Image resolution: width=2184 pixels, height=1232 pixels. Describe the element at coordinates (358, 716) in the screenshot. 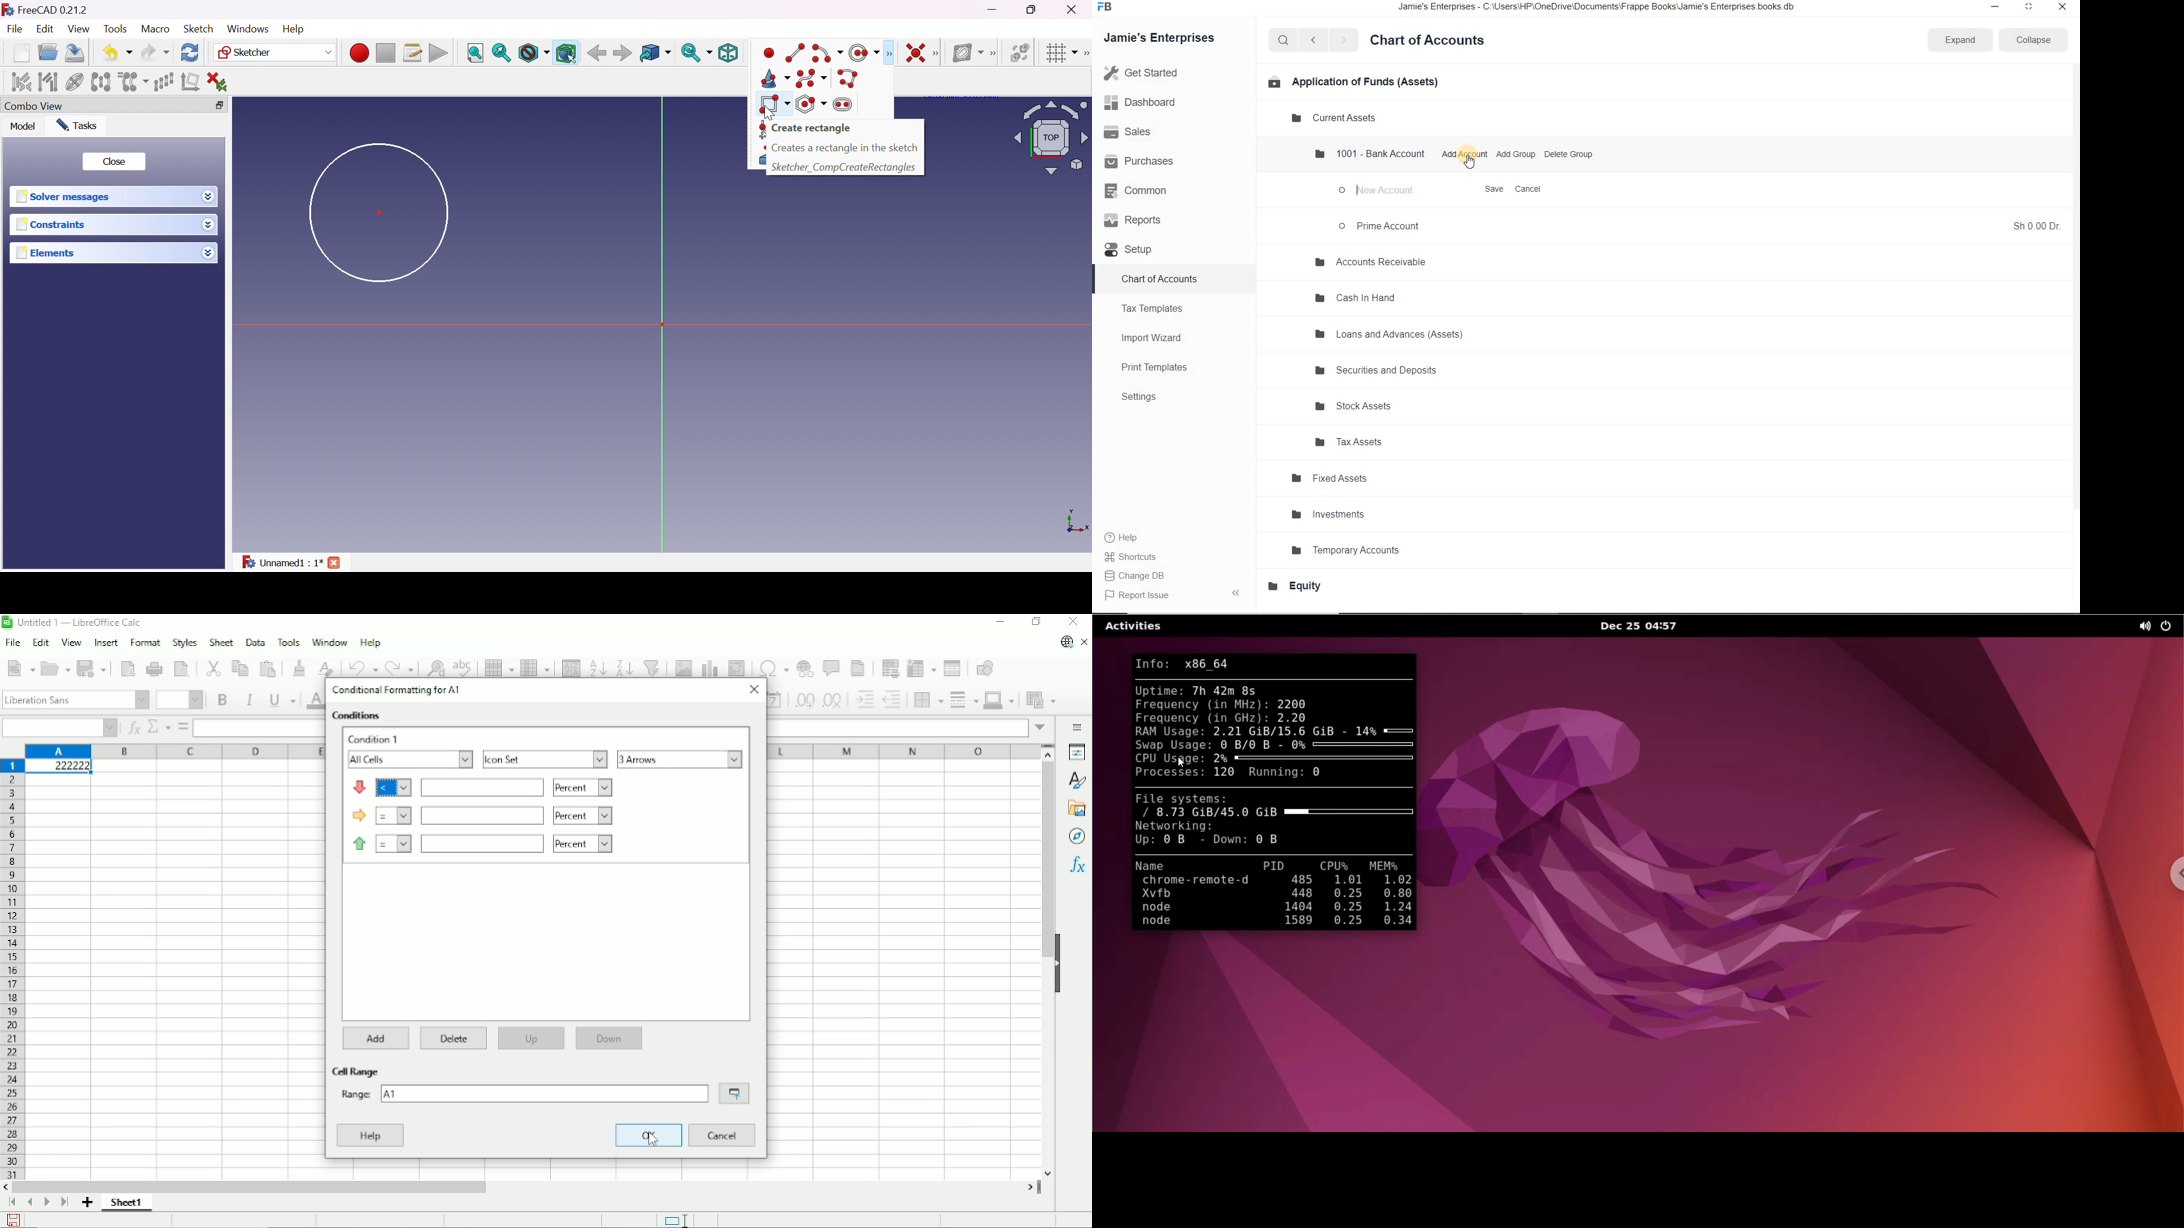

I see `Conditions` at that location.